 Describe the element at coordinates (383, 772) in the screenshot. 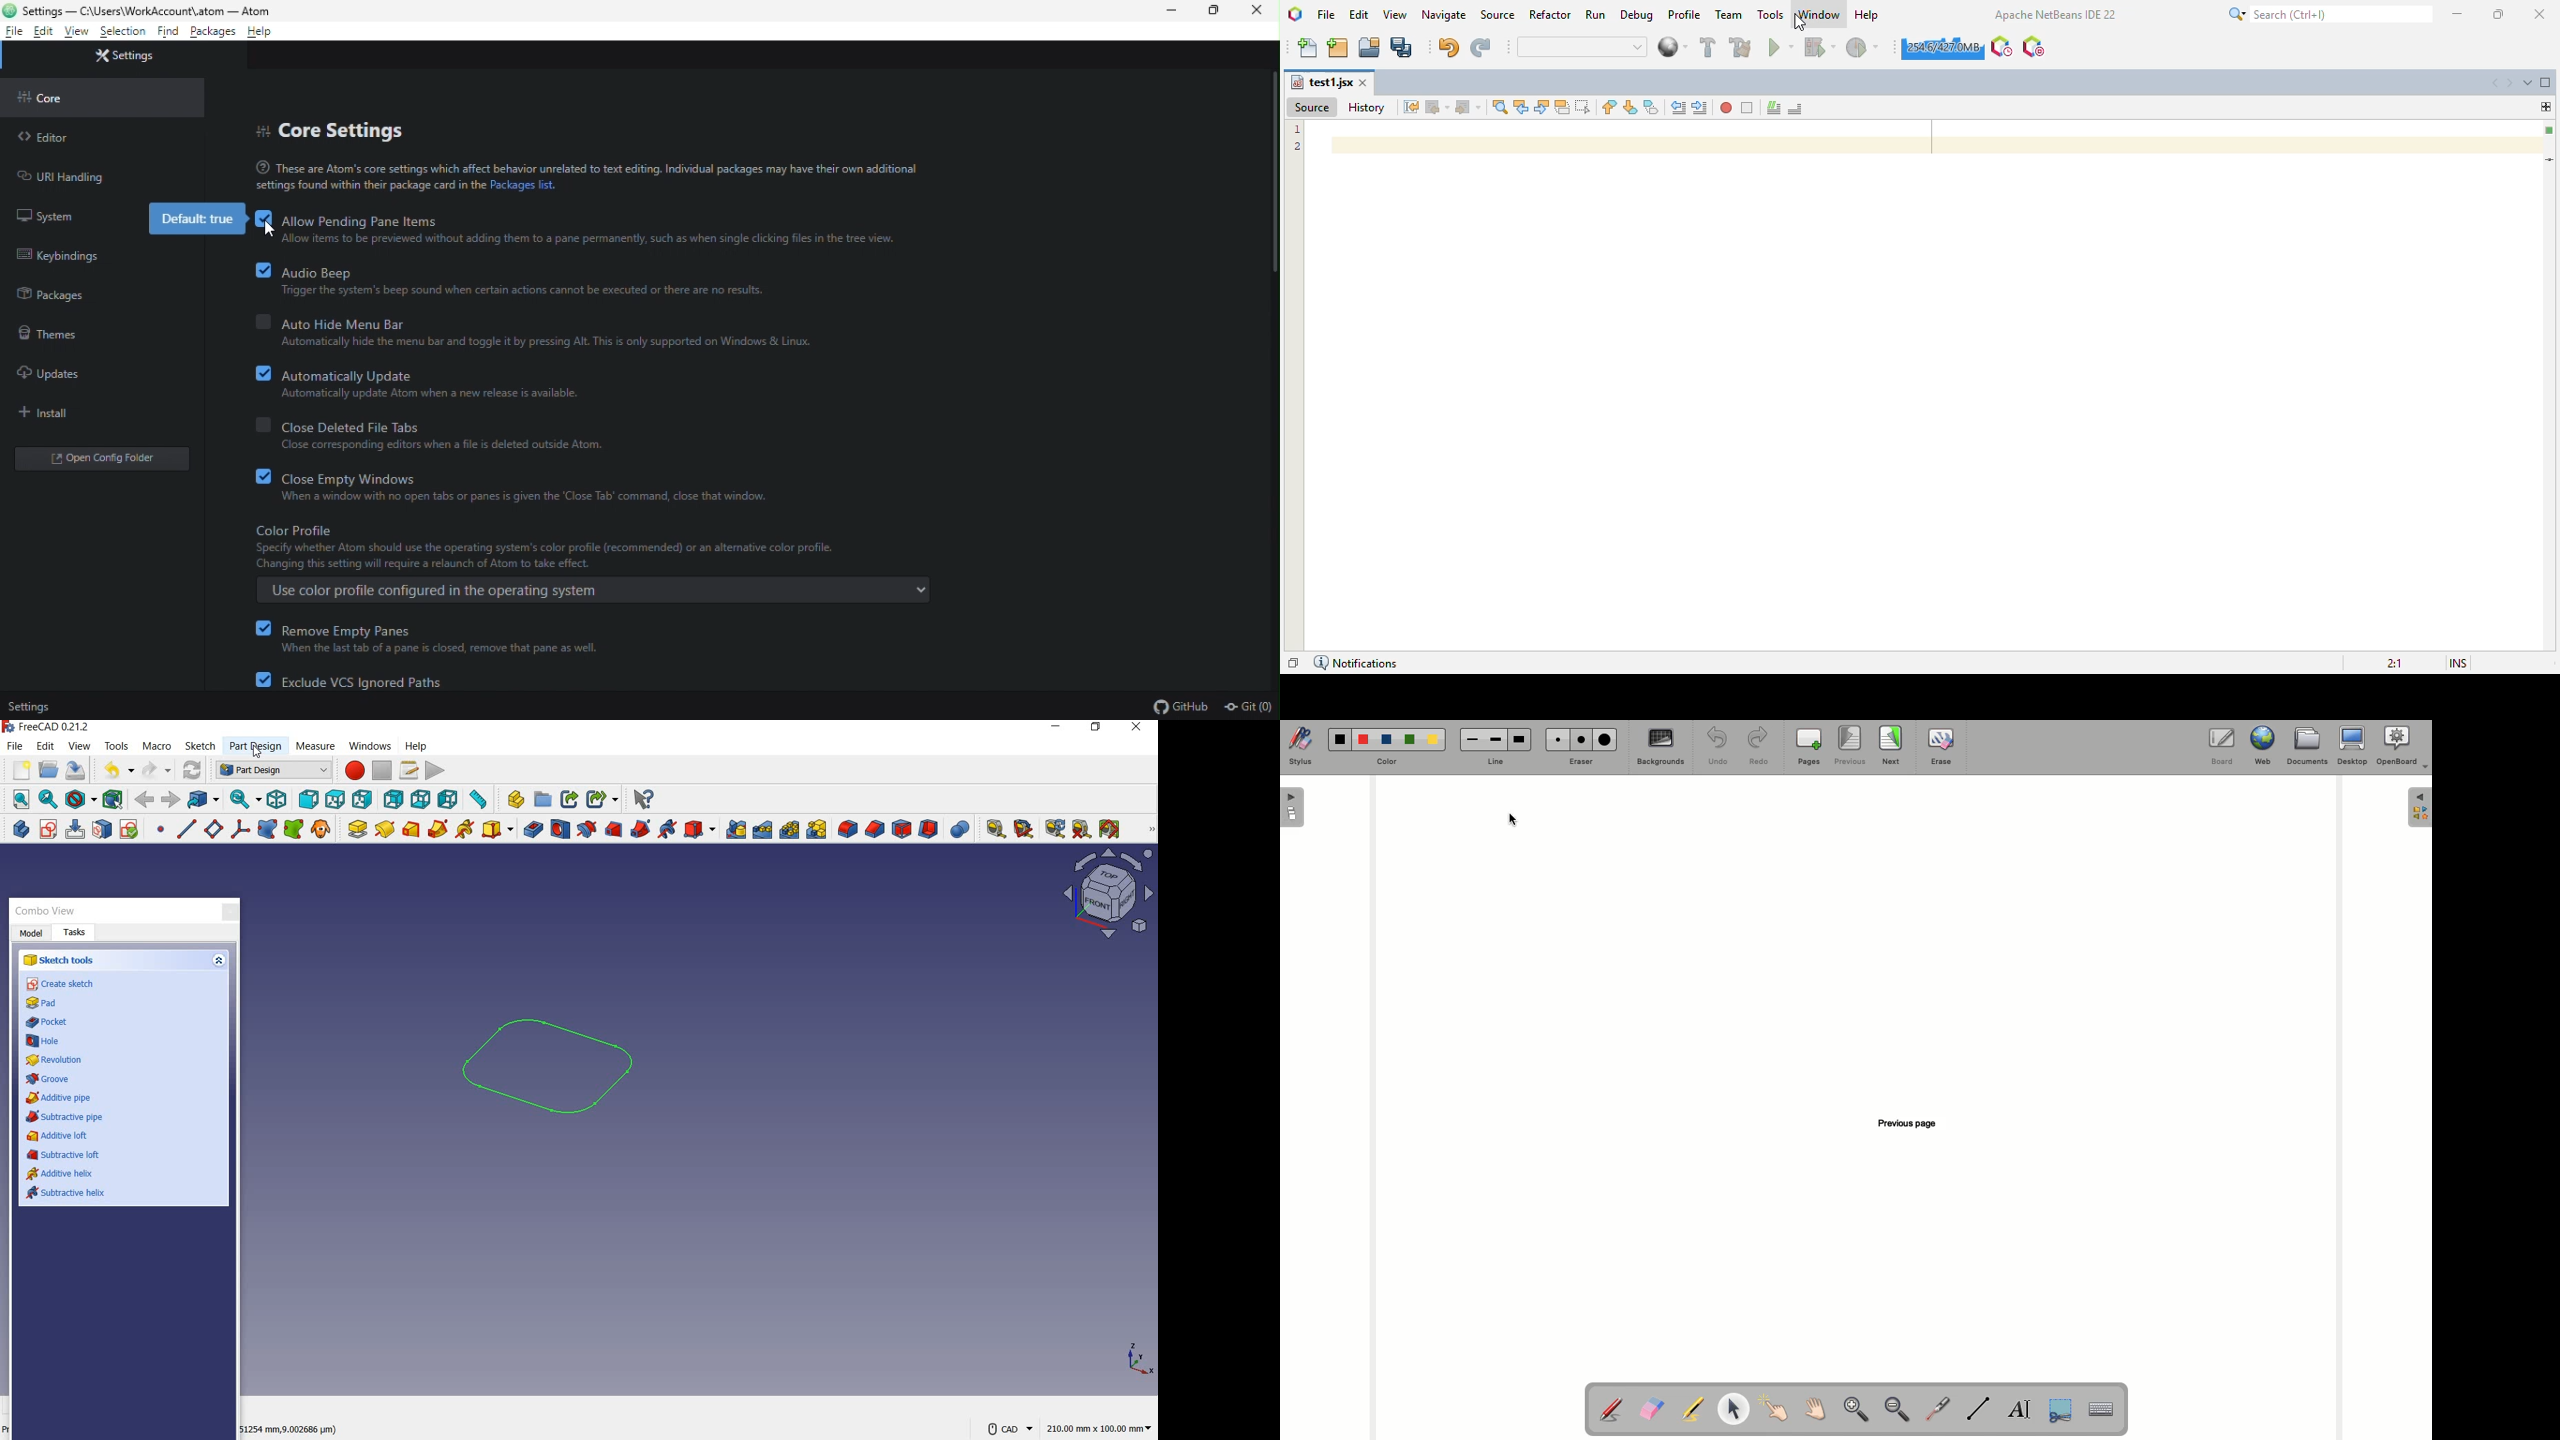

I see `stop macro recording` at that location.